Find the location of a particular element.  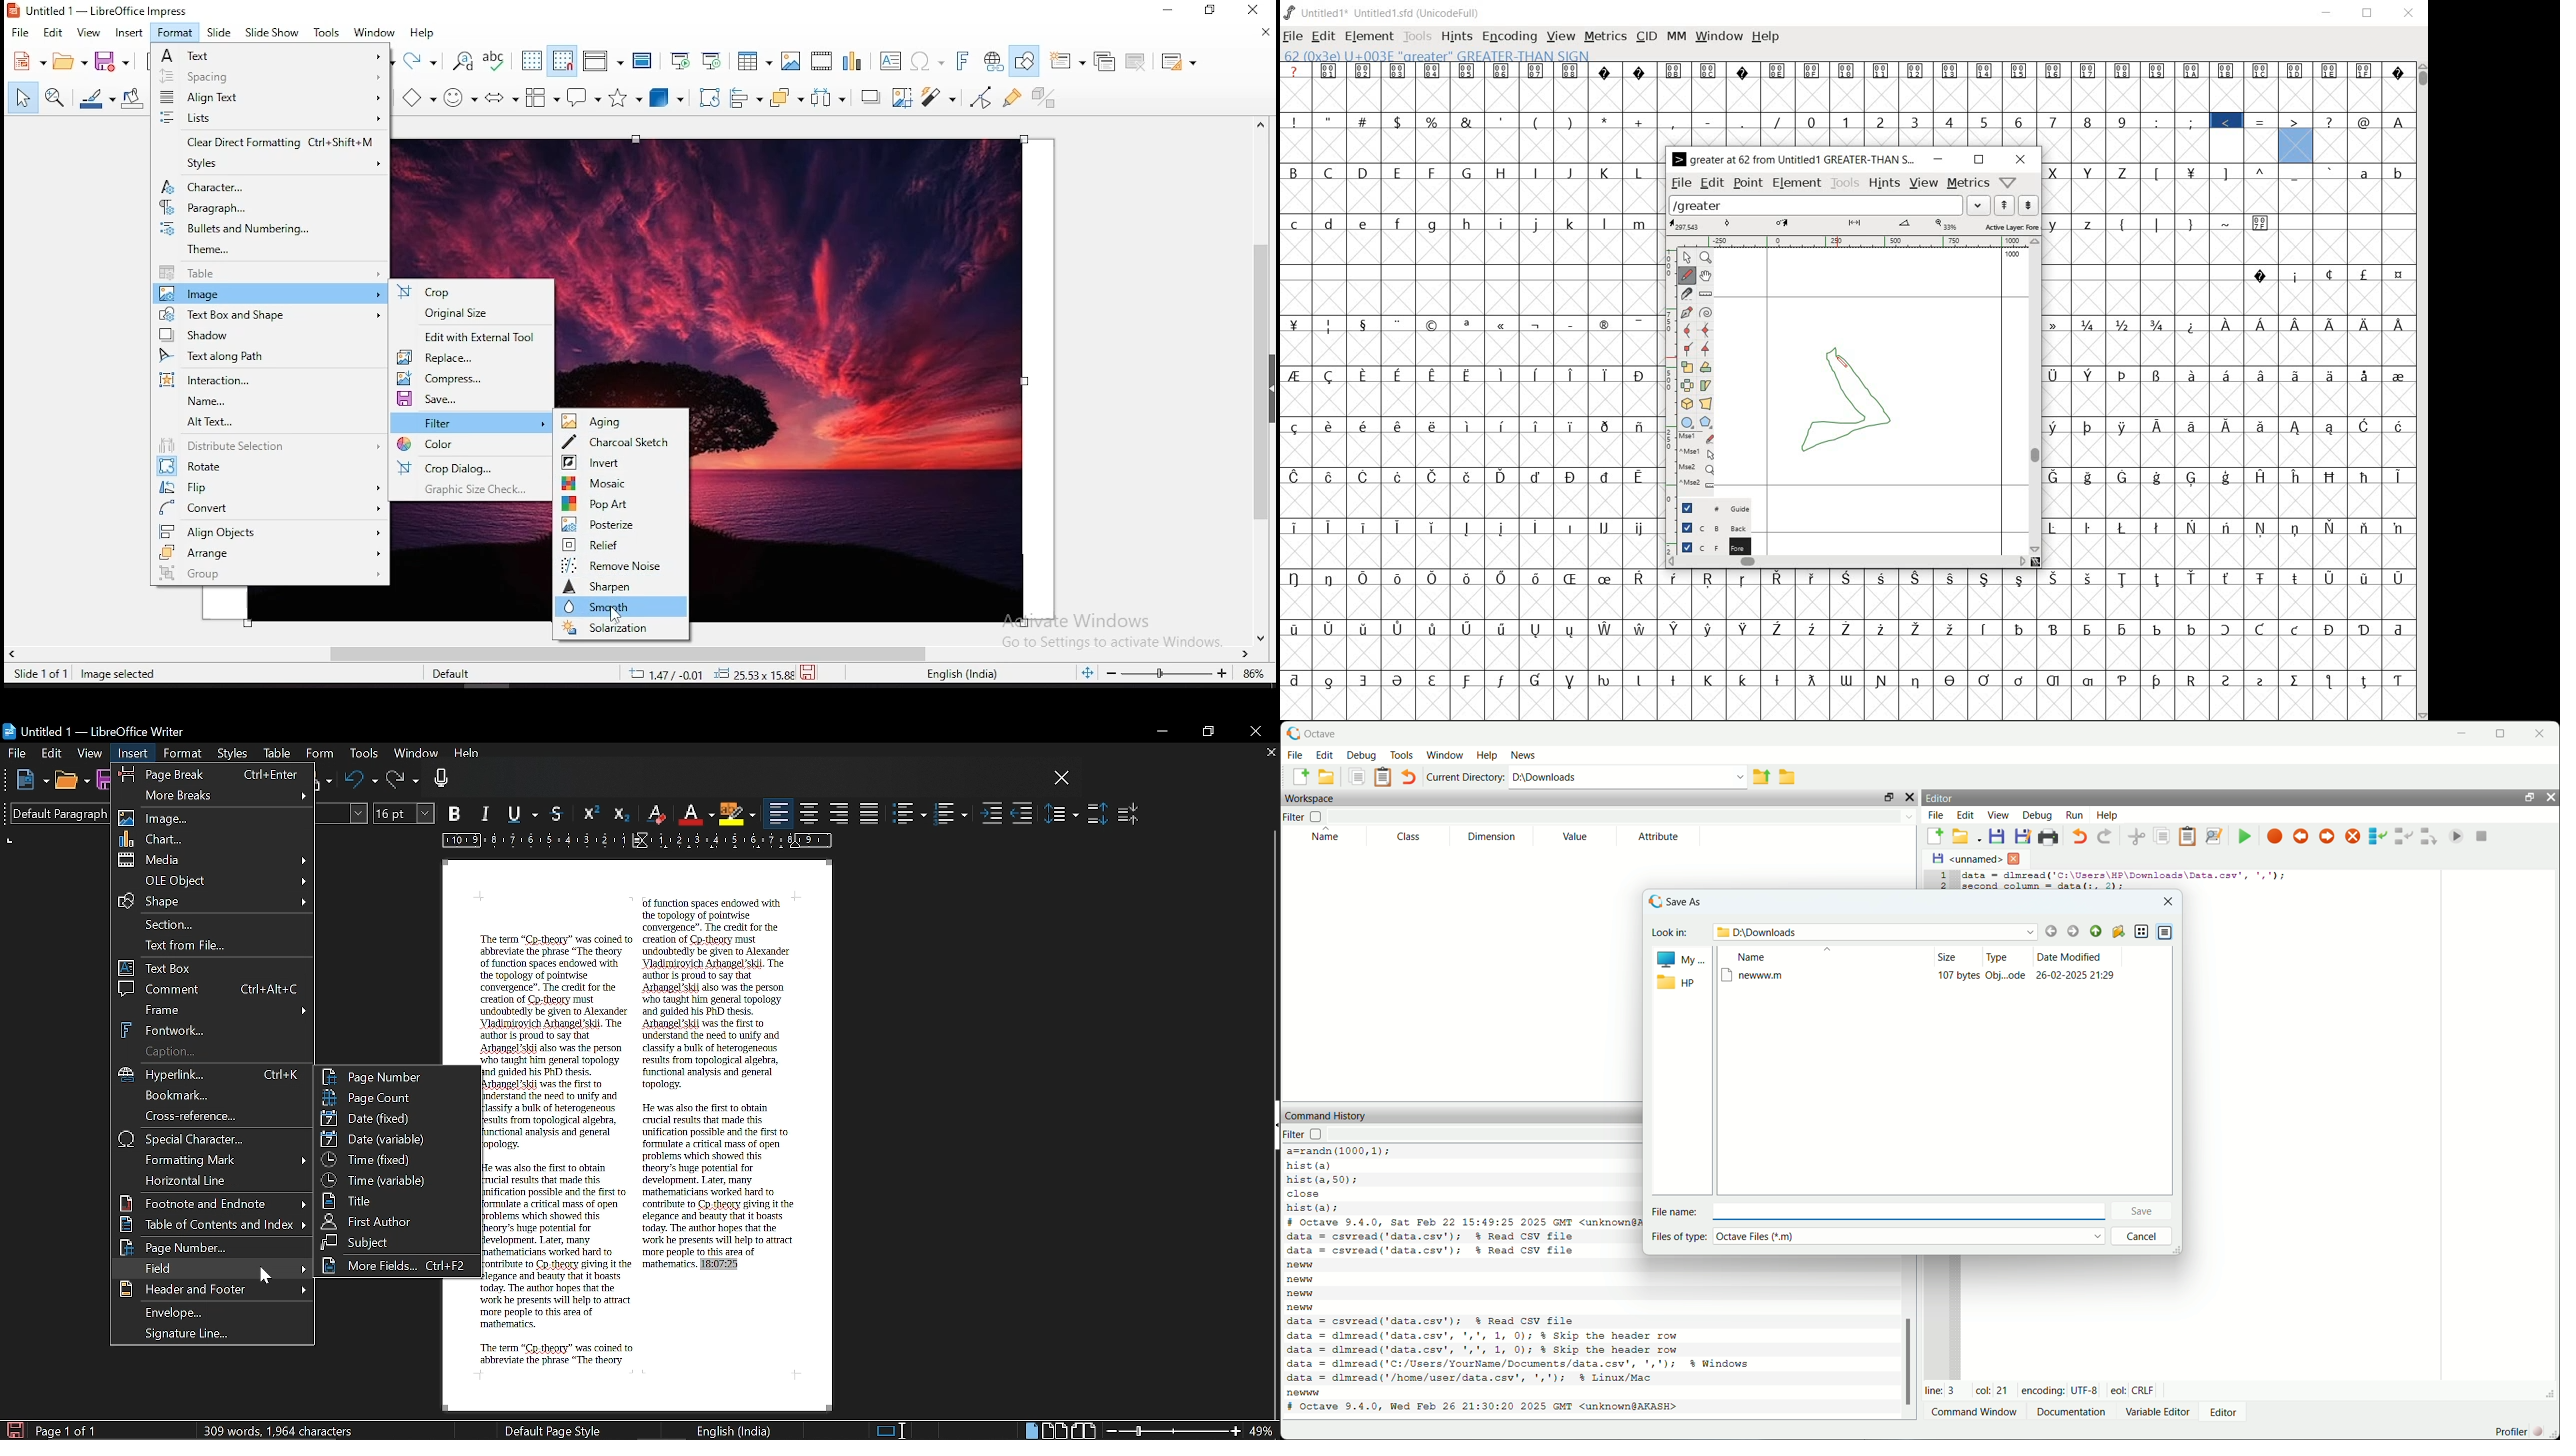

Date date variable is located at coordinates (397, 1140).